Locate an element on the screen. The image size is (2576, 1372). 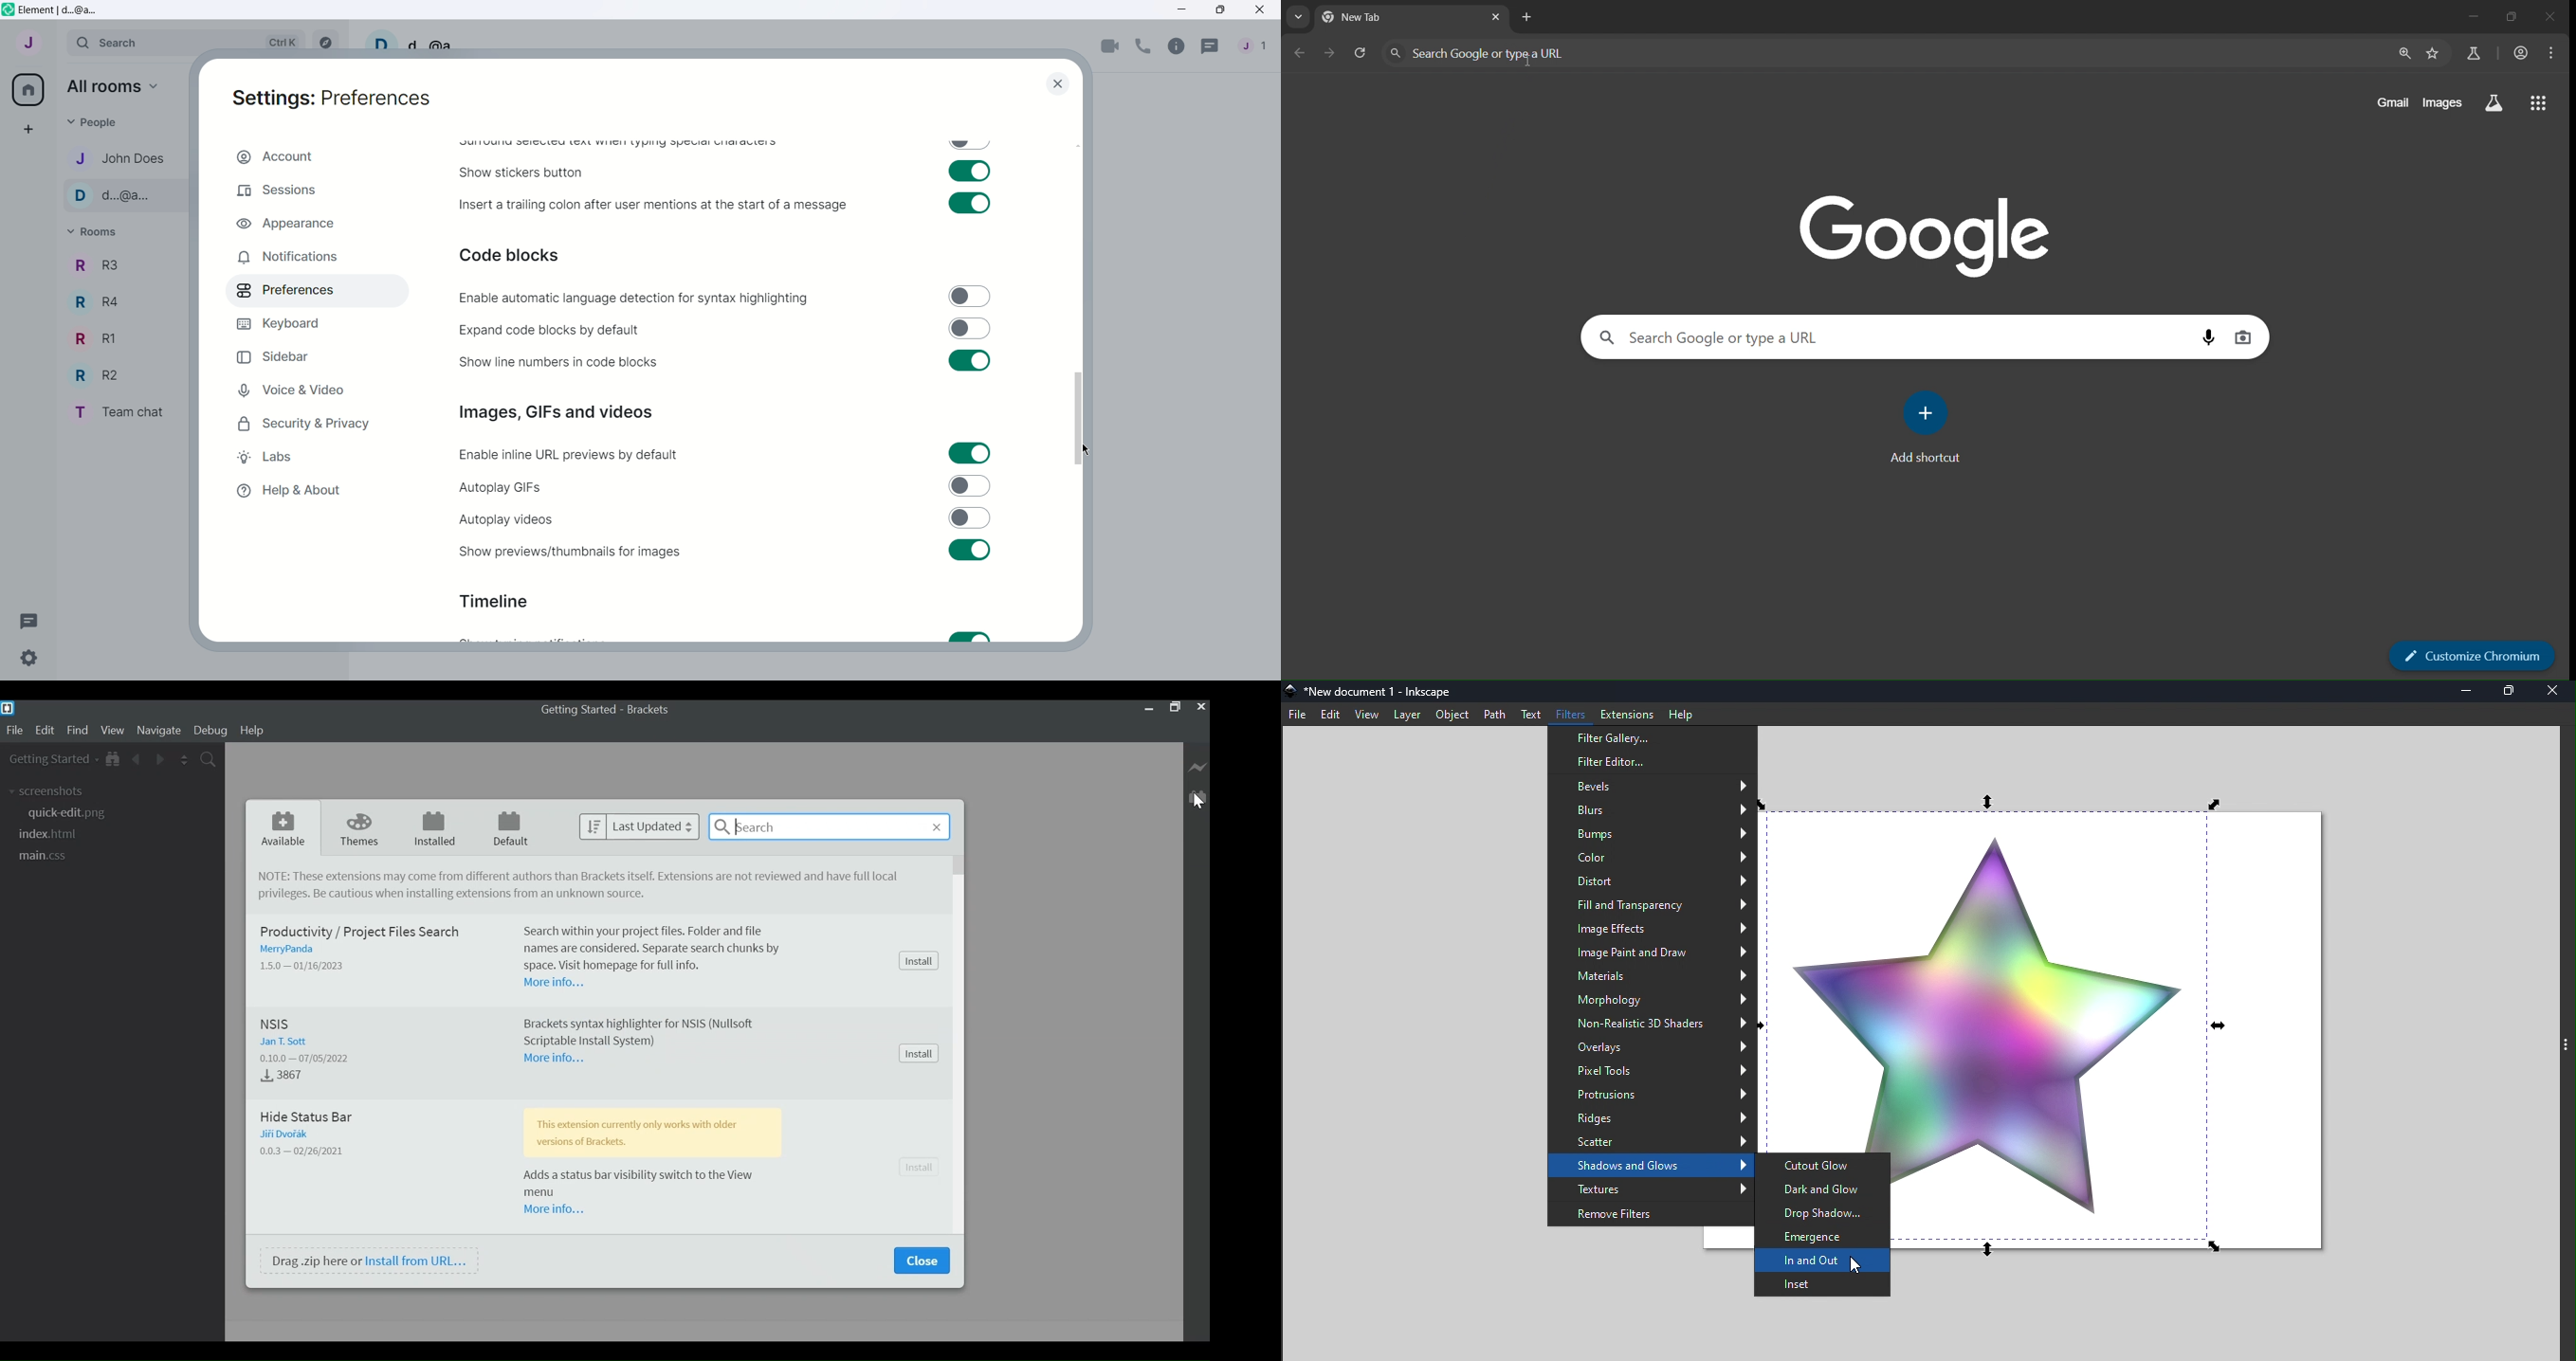
User profile picture and settings is located at coordinates (381, 39).